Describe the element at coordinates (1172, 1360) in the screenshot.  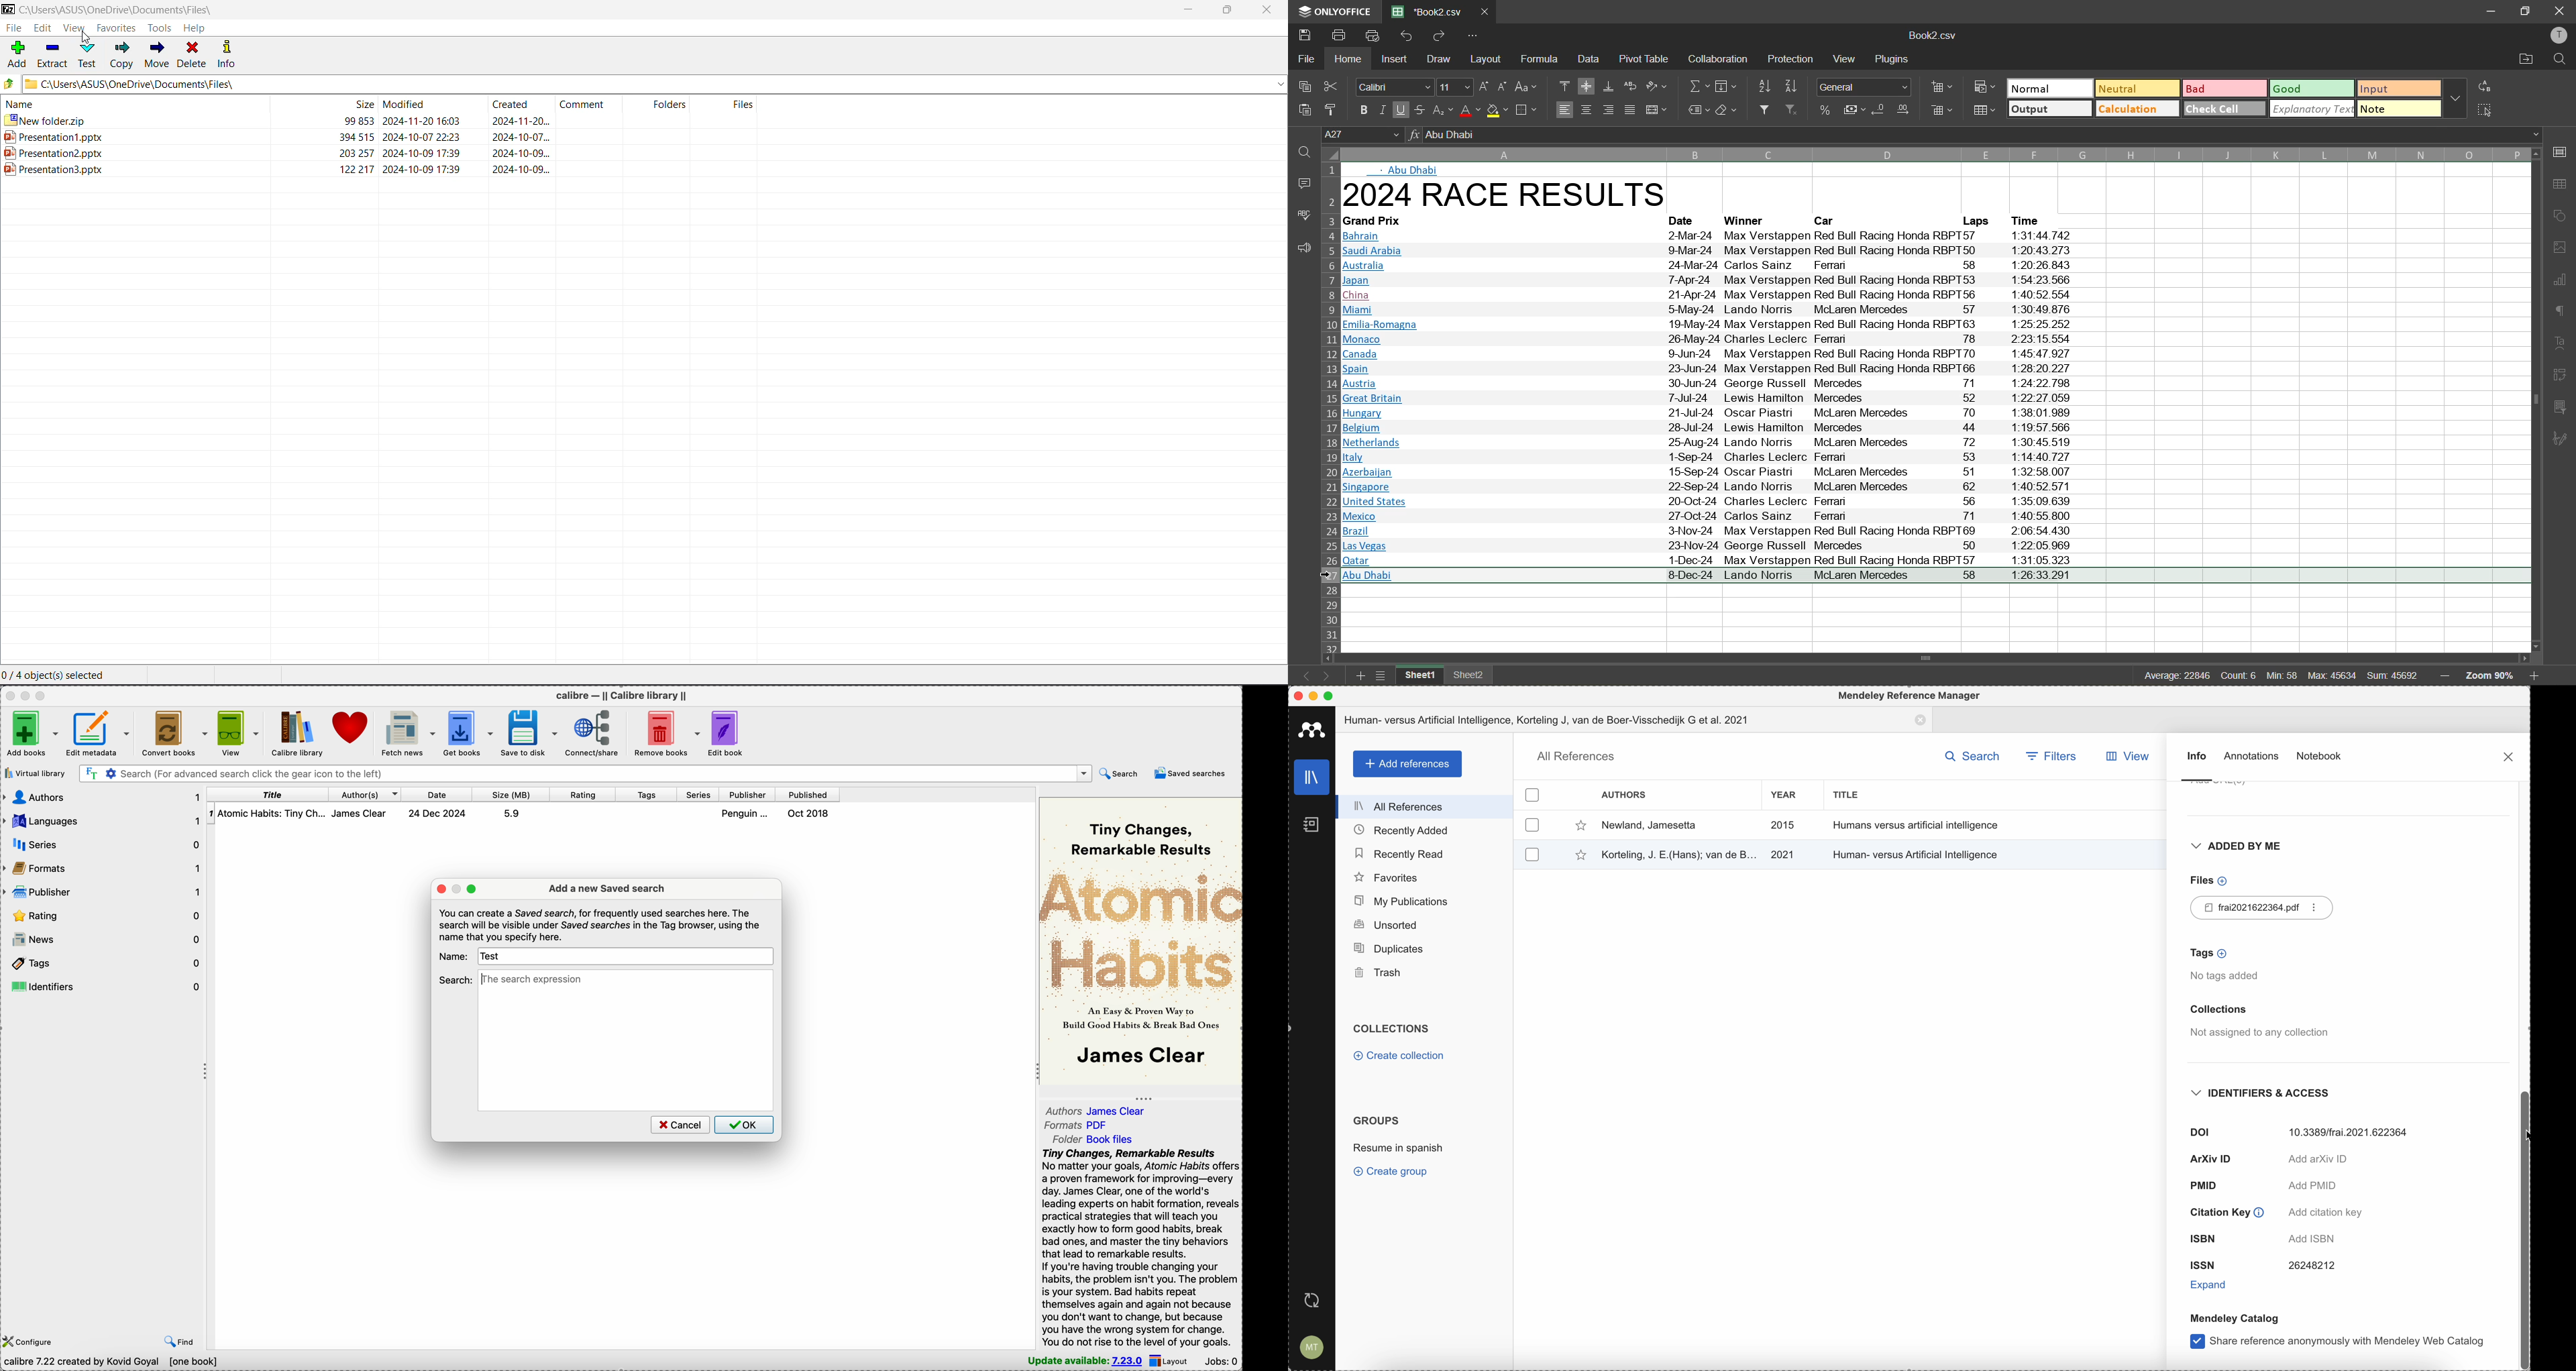
I see `layout` at that location.